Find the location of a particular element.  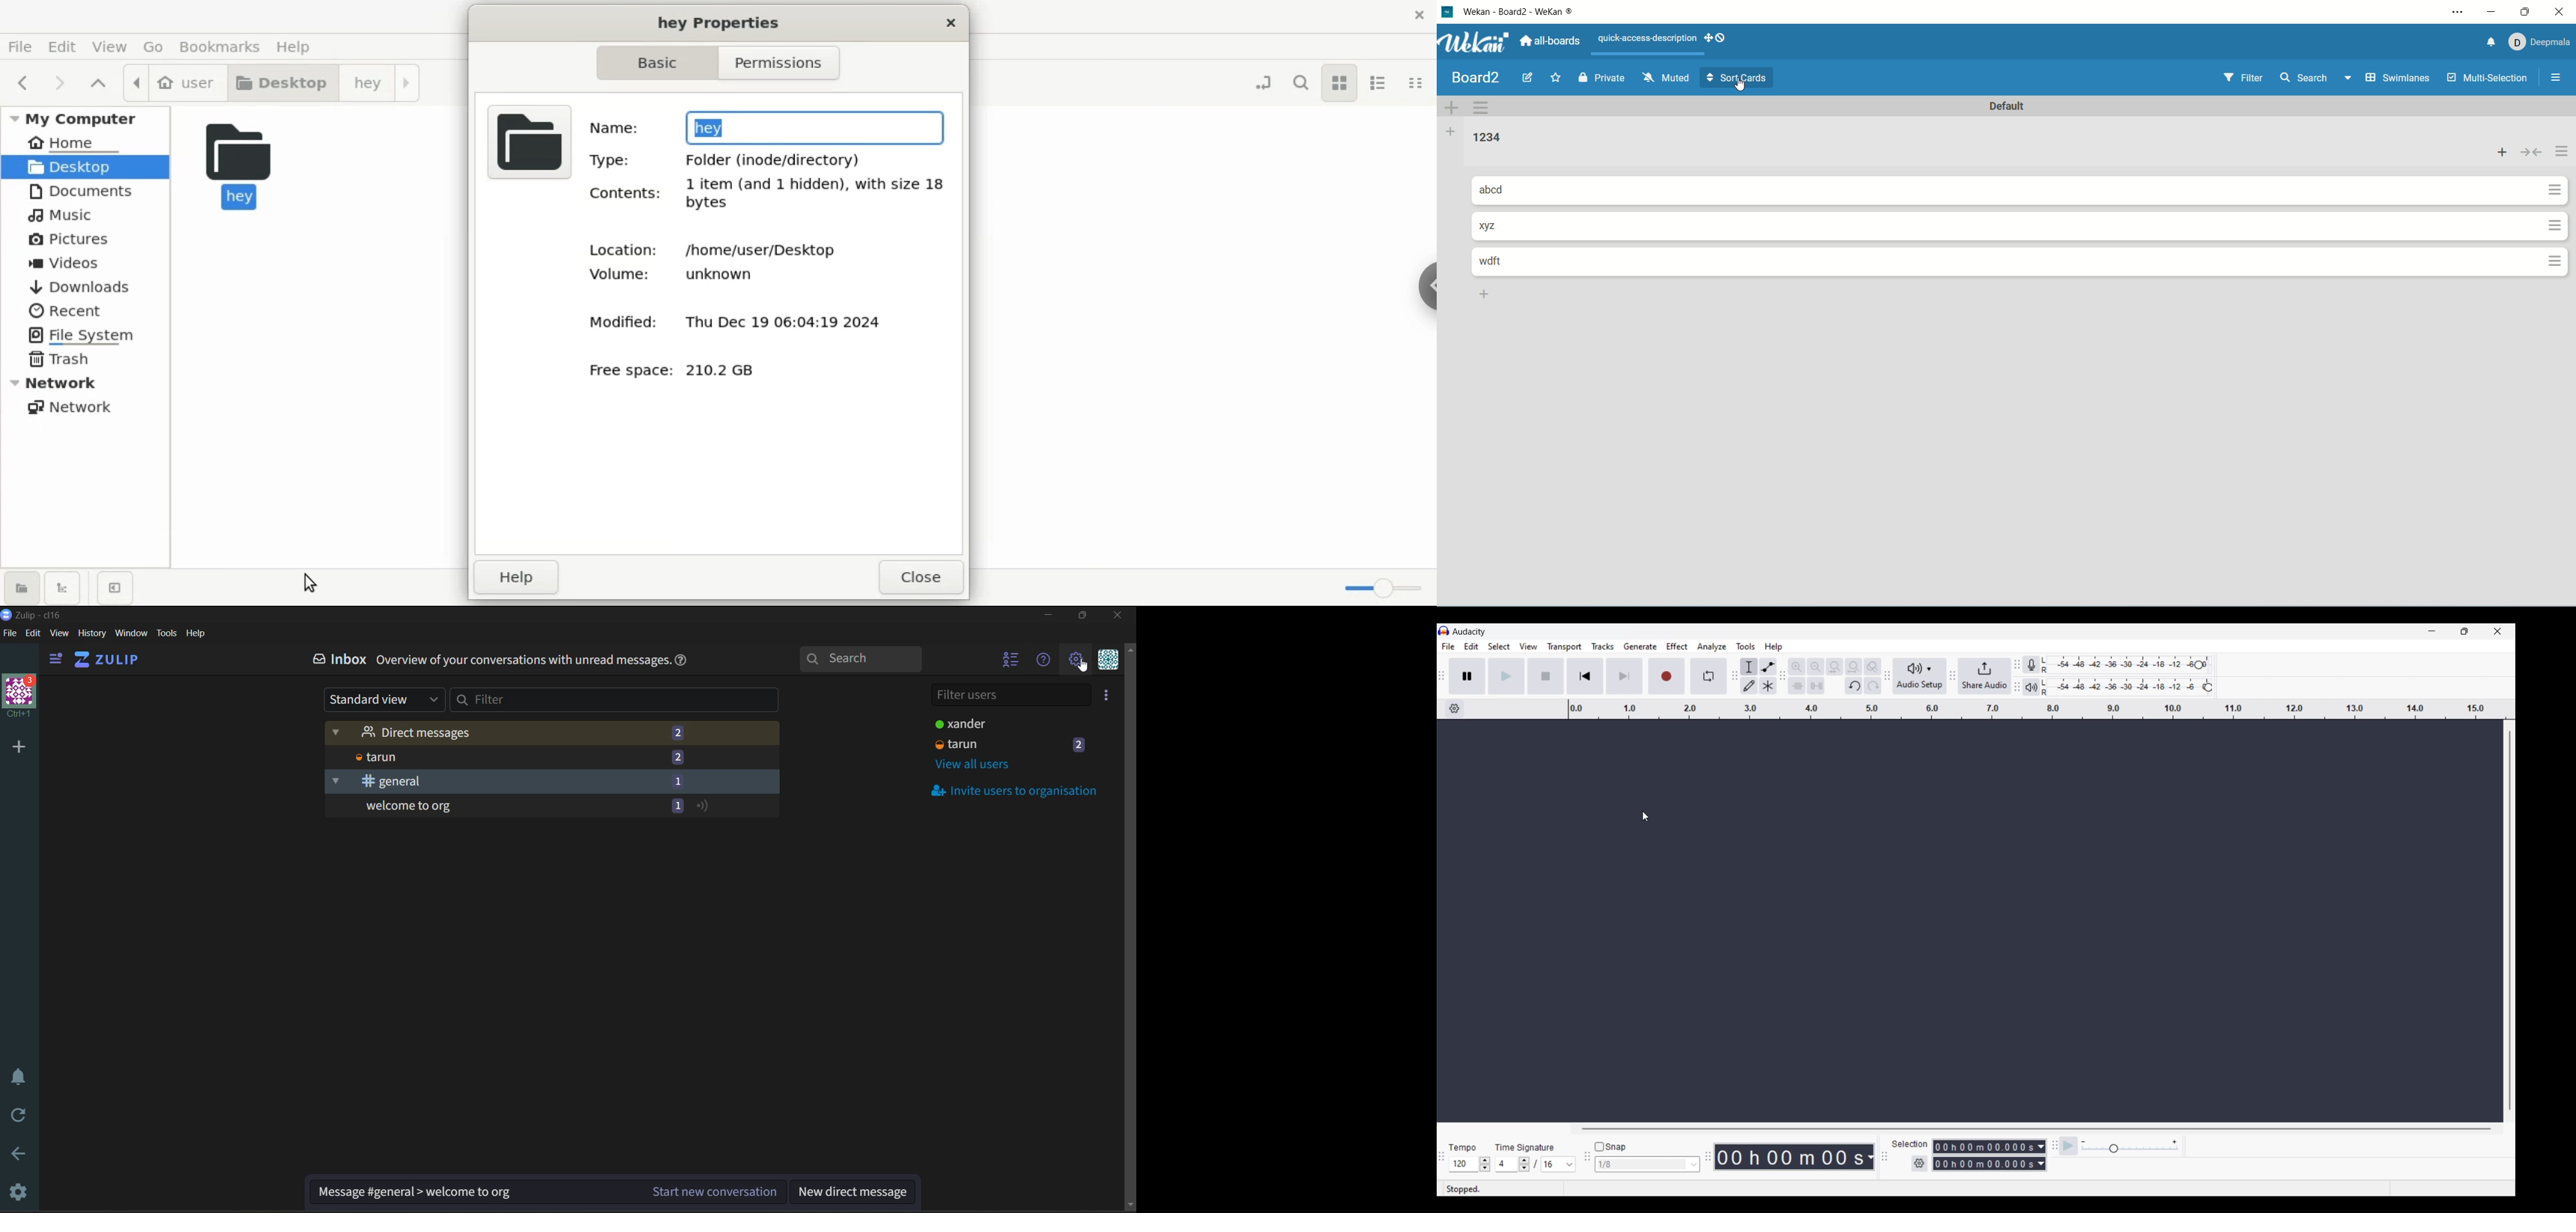

active status is located at coordinates (703, 805).